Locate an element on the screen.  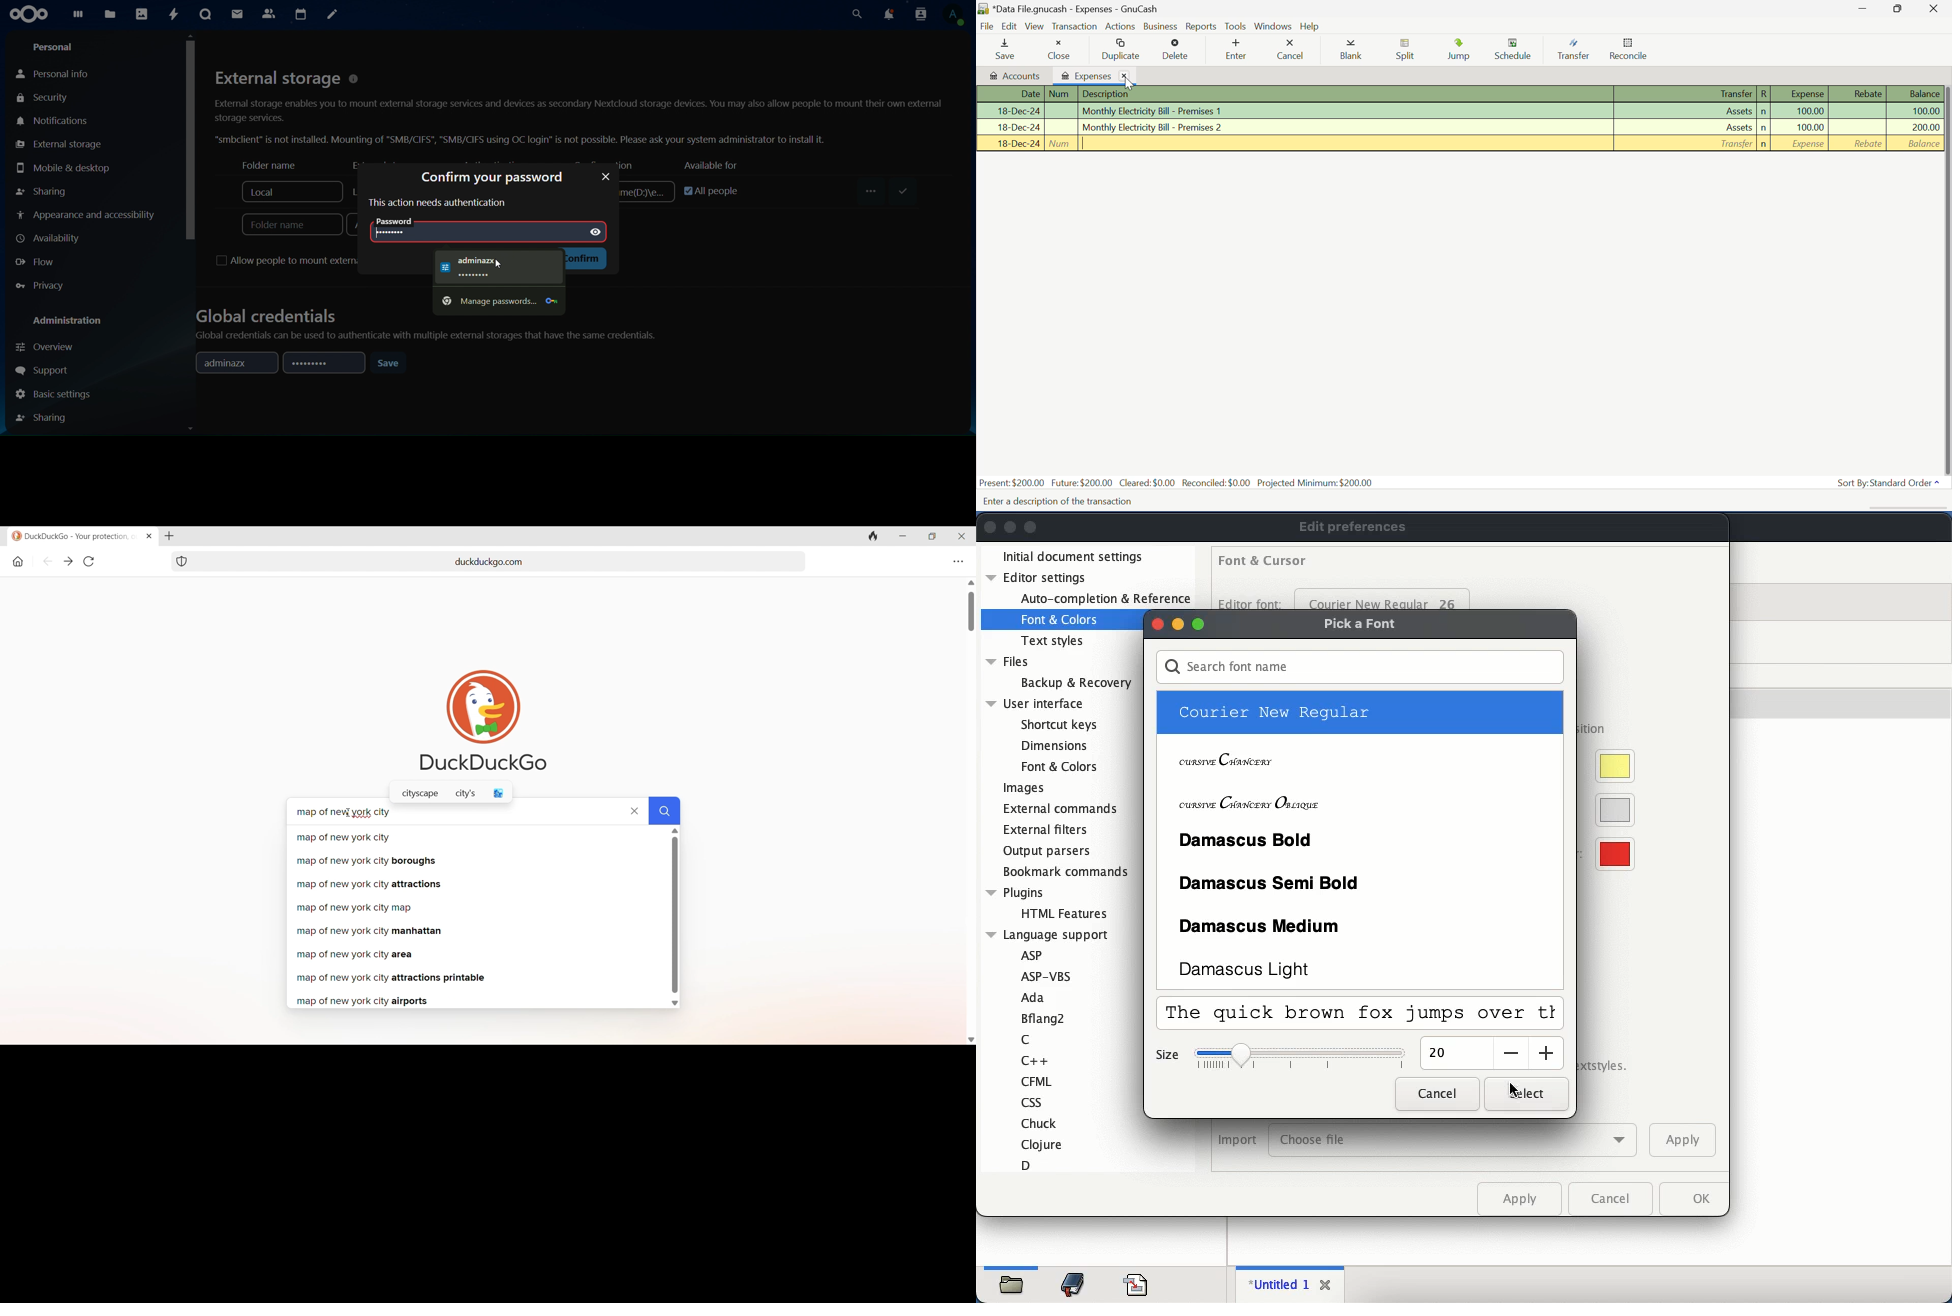
mobile & desktop is located at coordinates (63, 167).